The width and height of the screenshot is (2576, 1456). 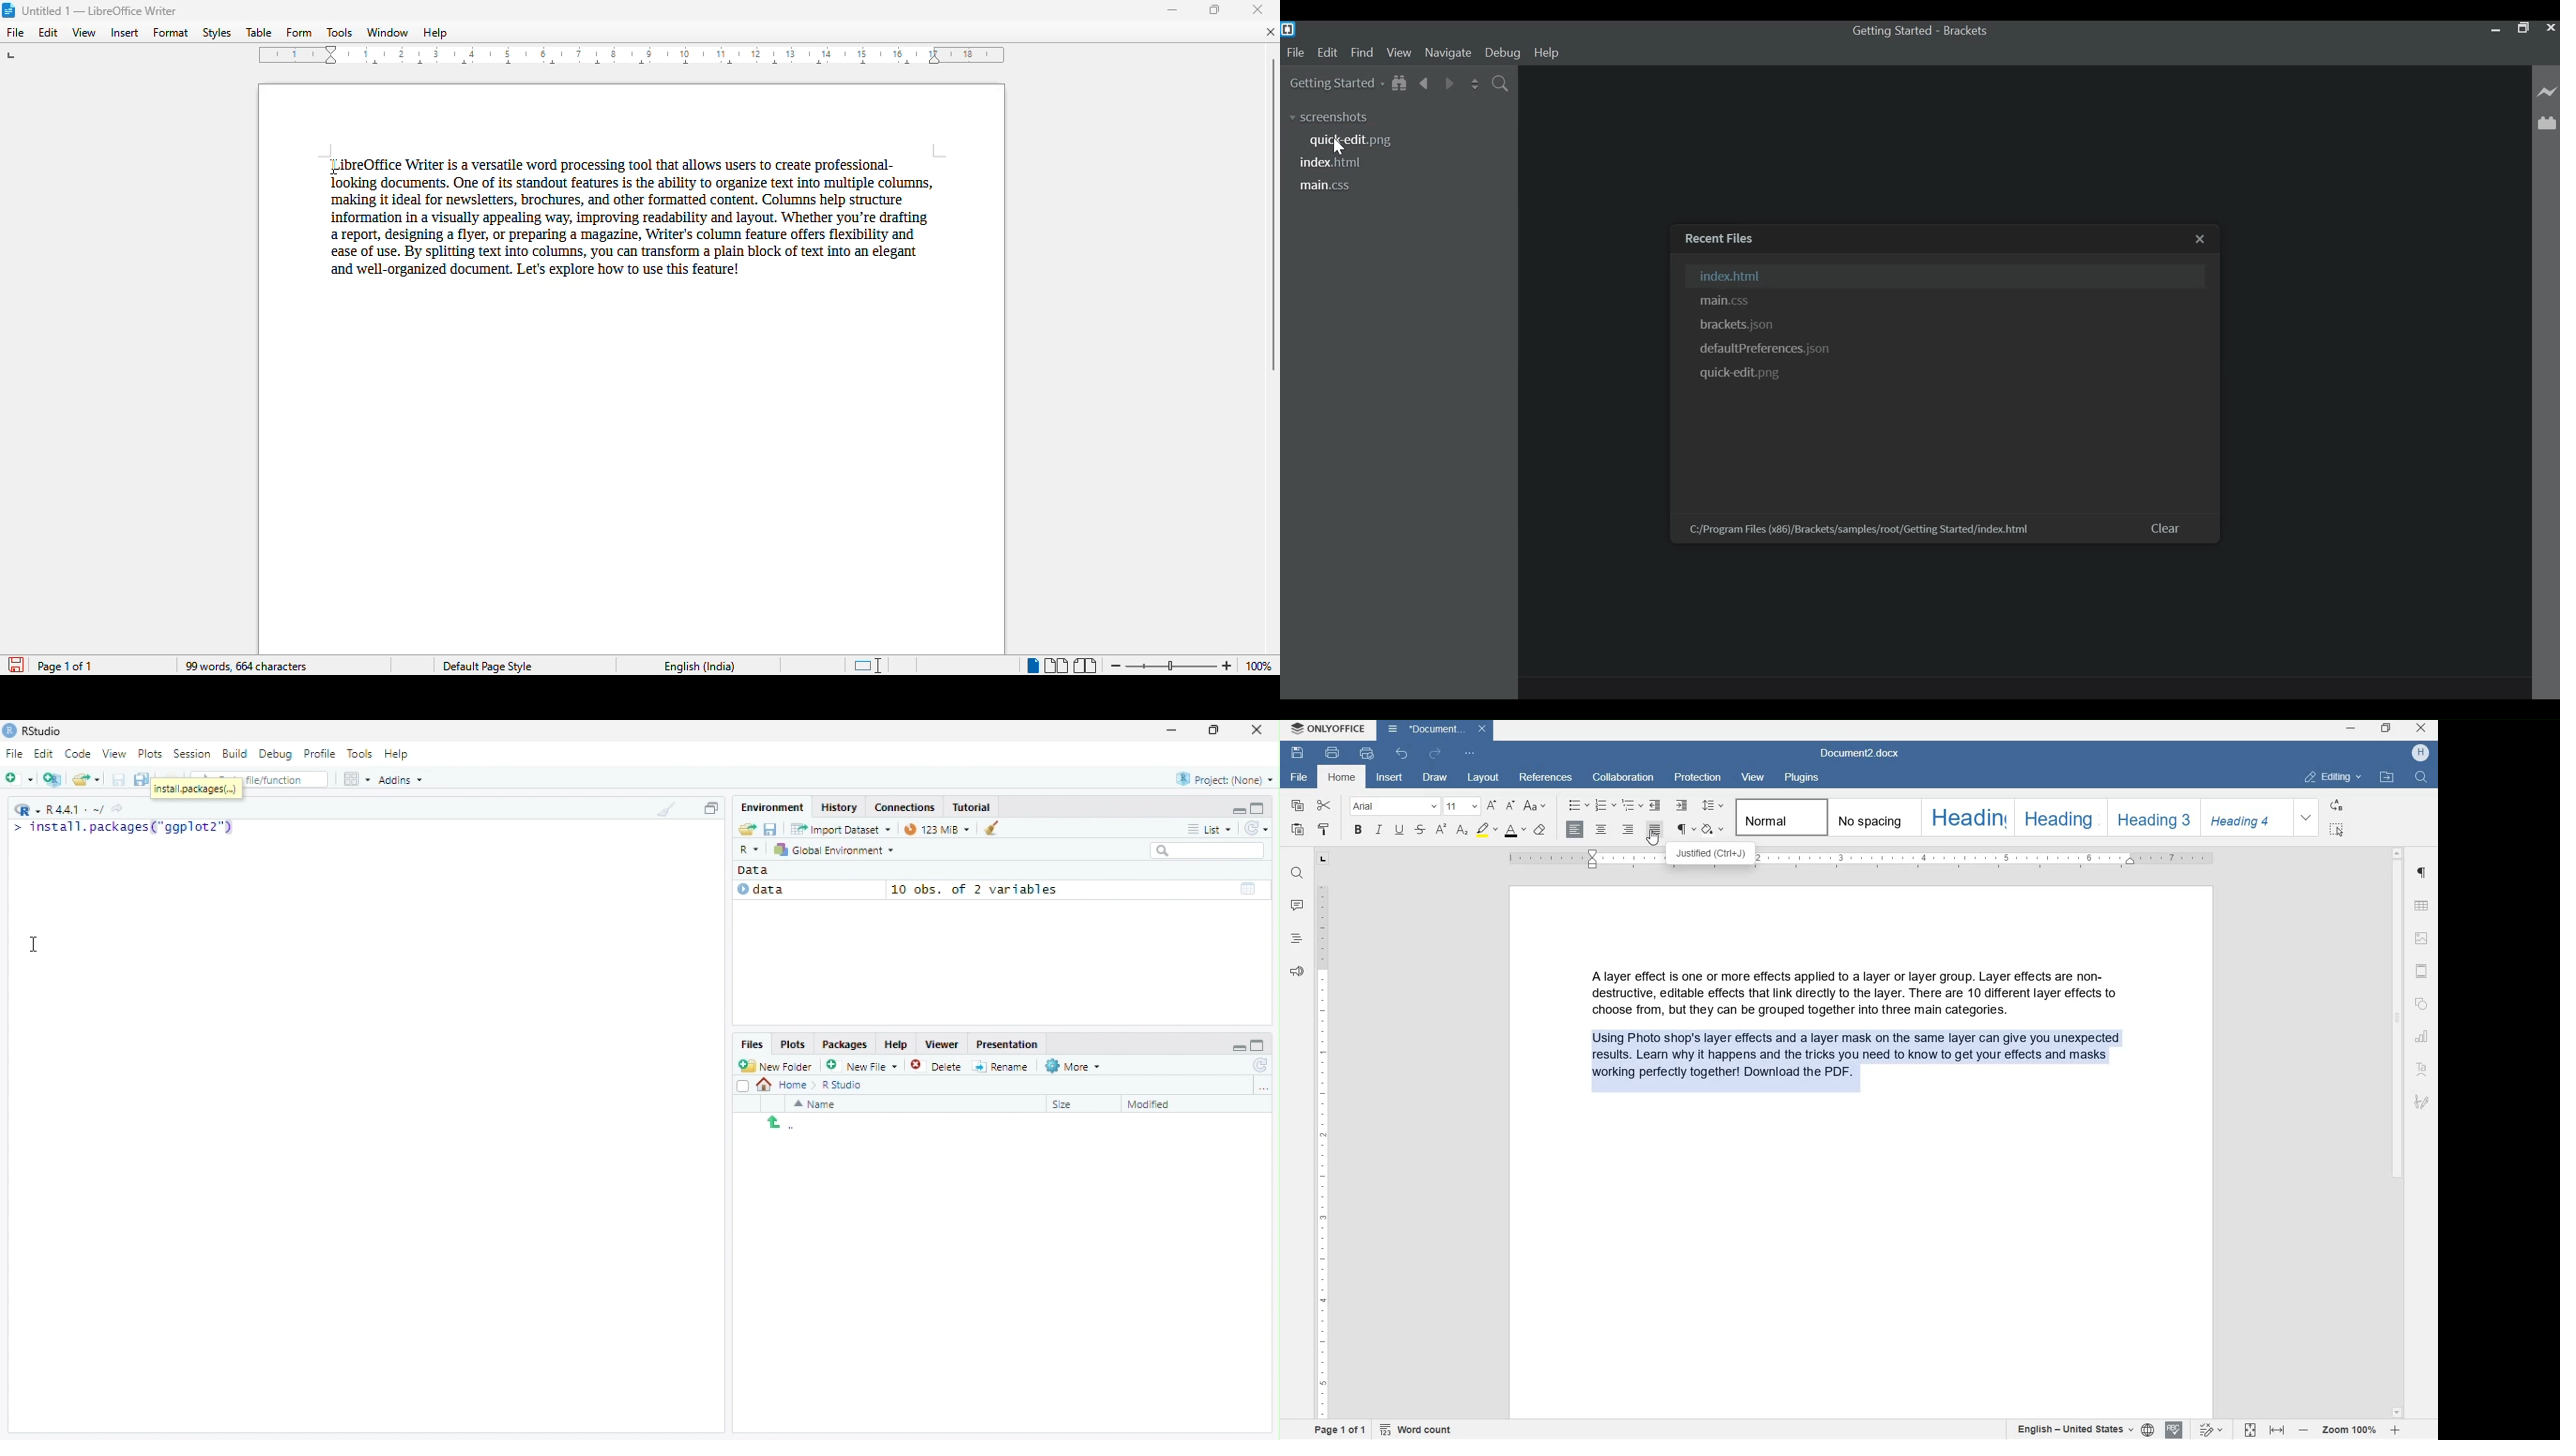 I want to click on Navigate Backwards, so click(x=1427, y=83).